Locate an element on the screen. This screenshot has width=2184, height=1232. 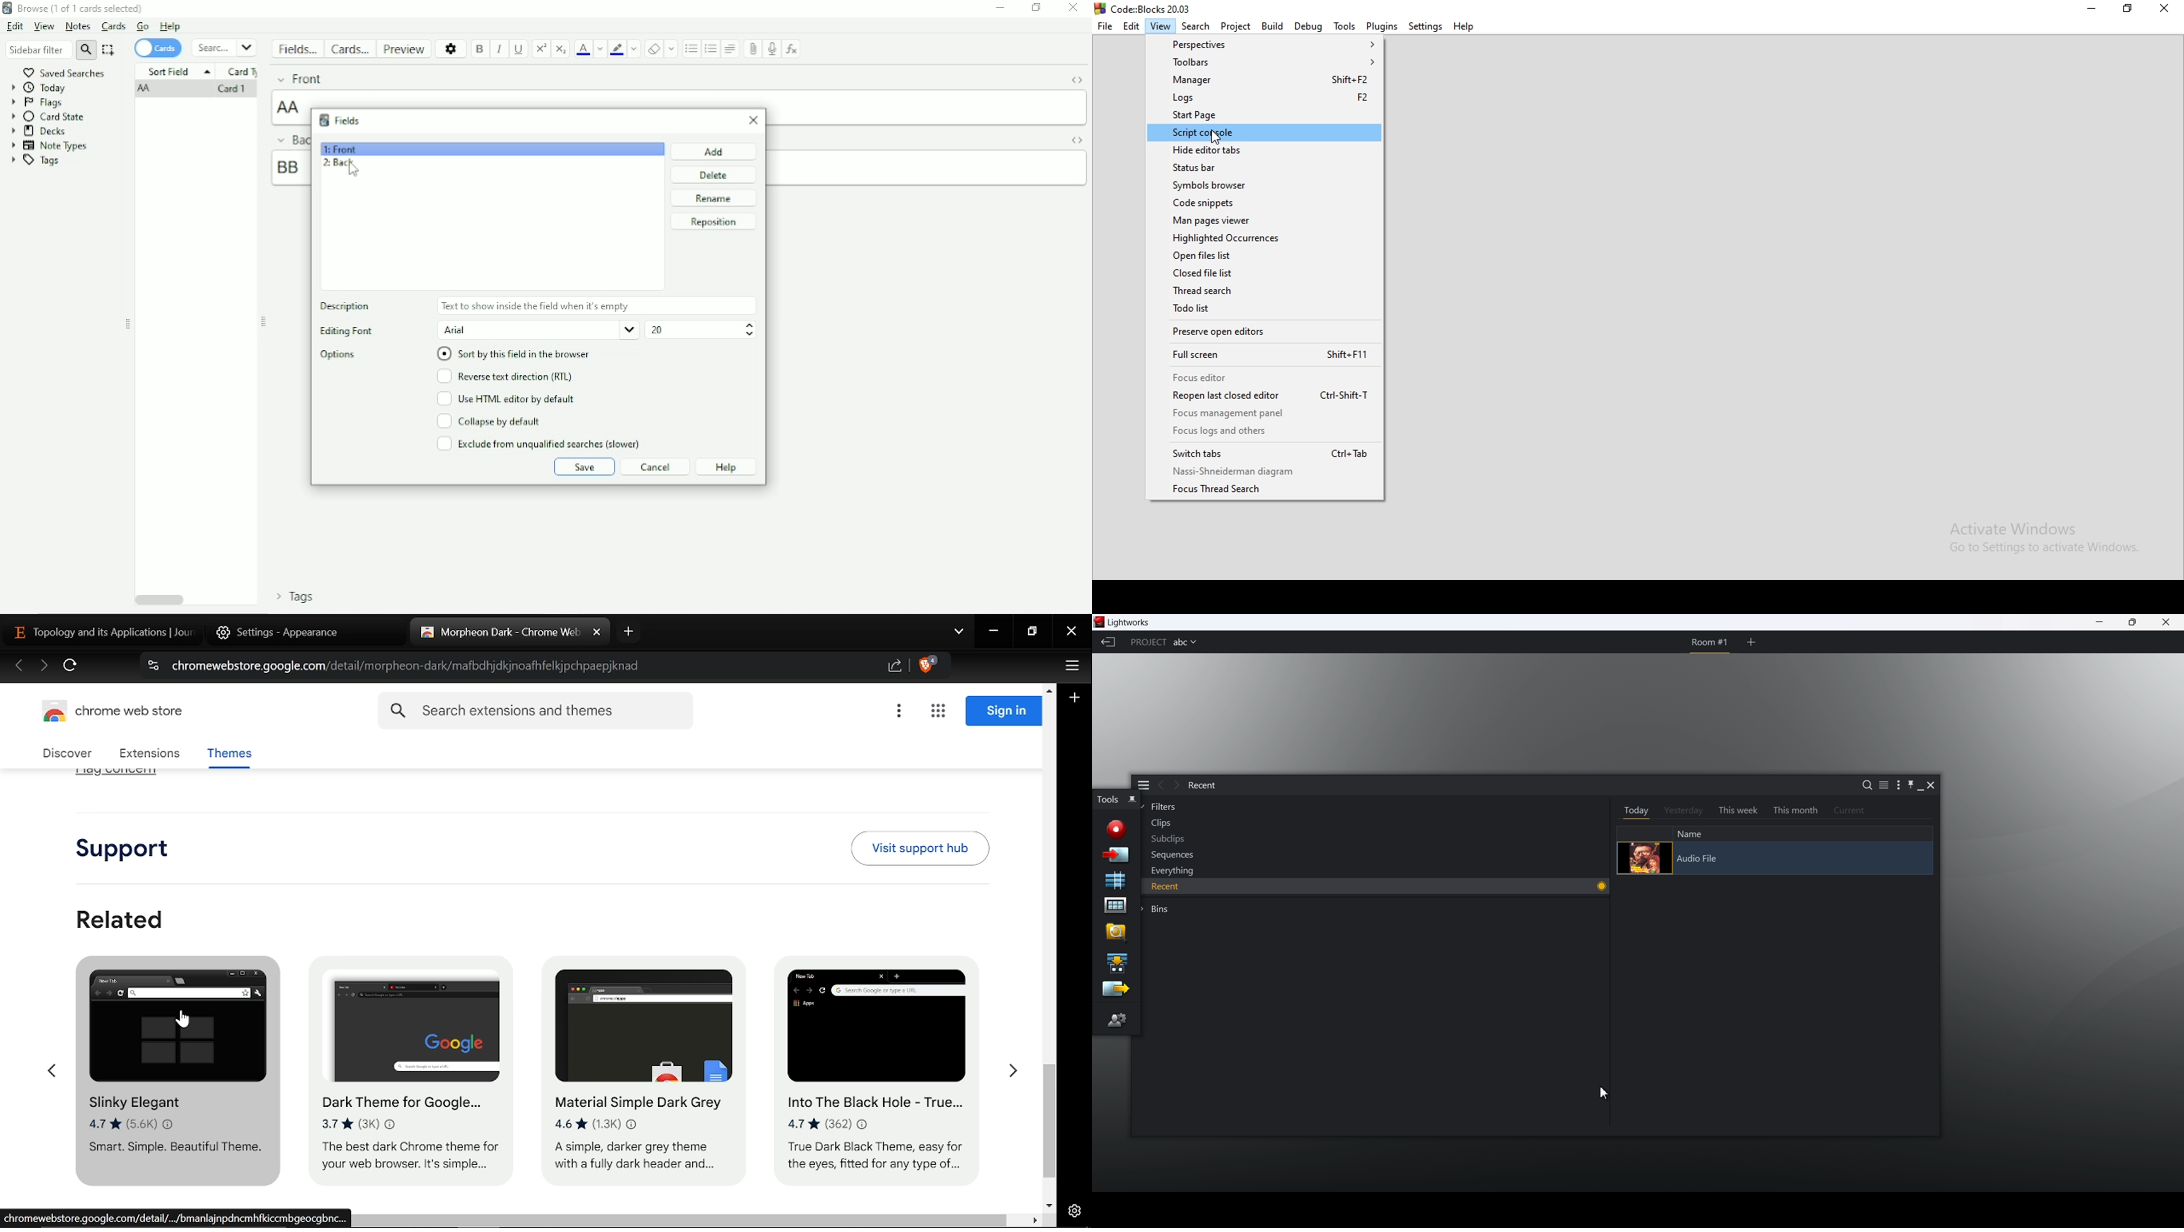
Select is located at coordinates (109, 50).